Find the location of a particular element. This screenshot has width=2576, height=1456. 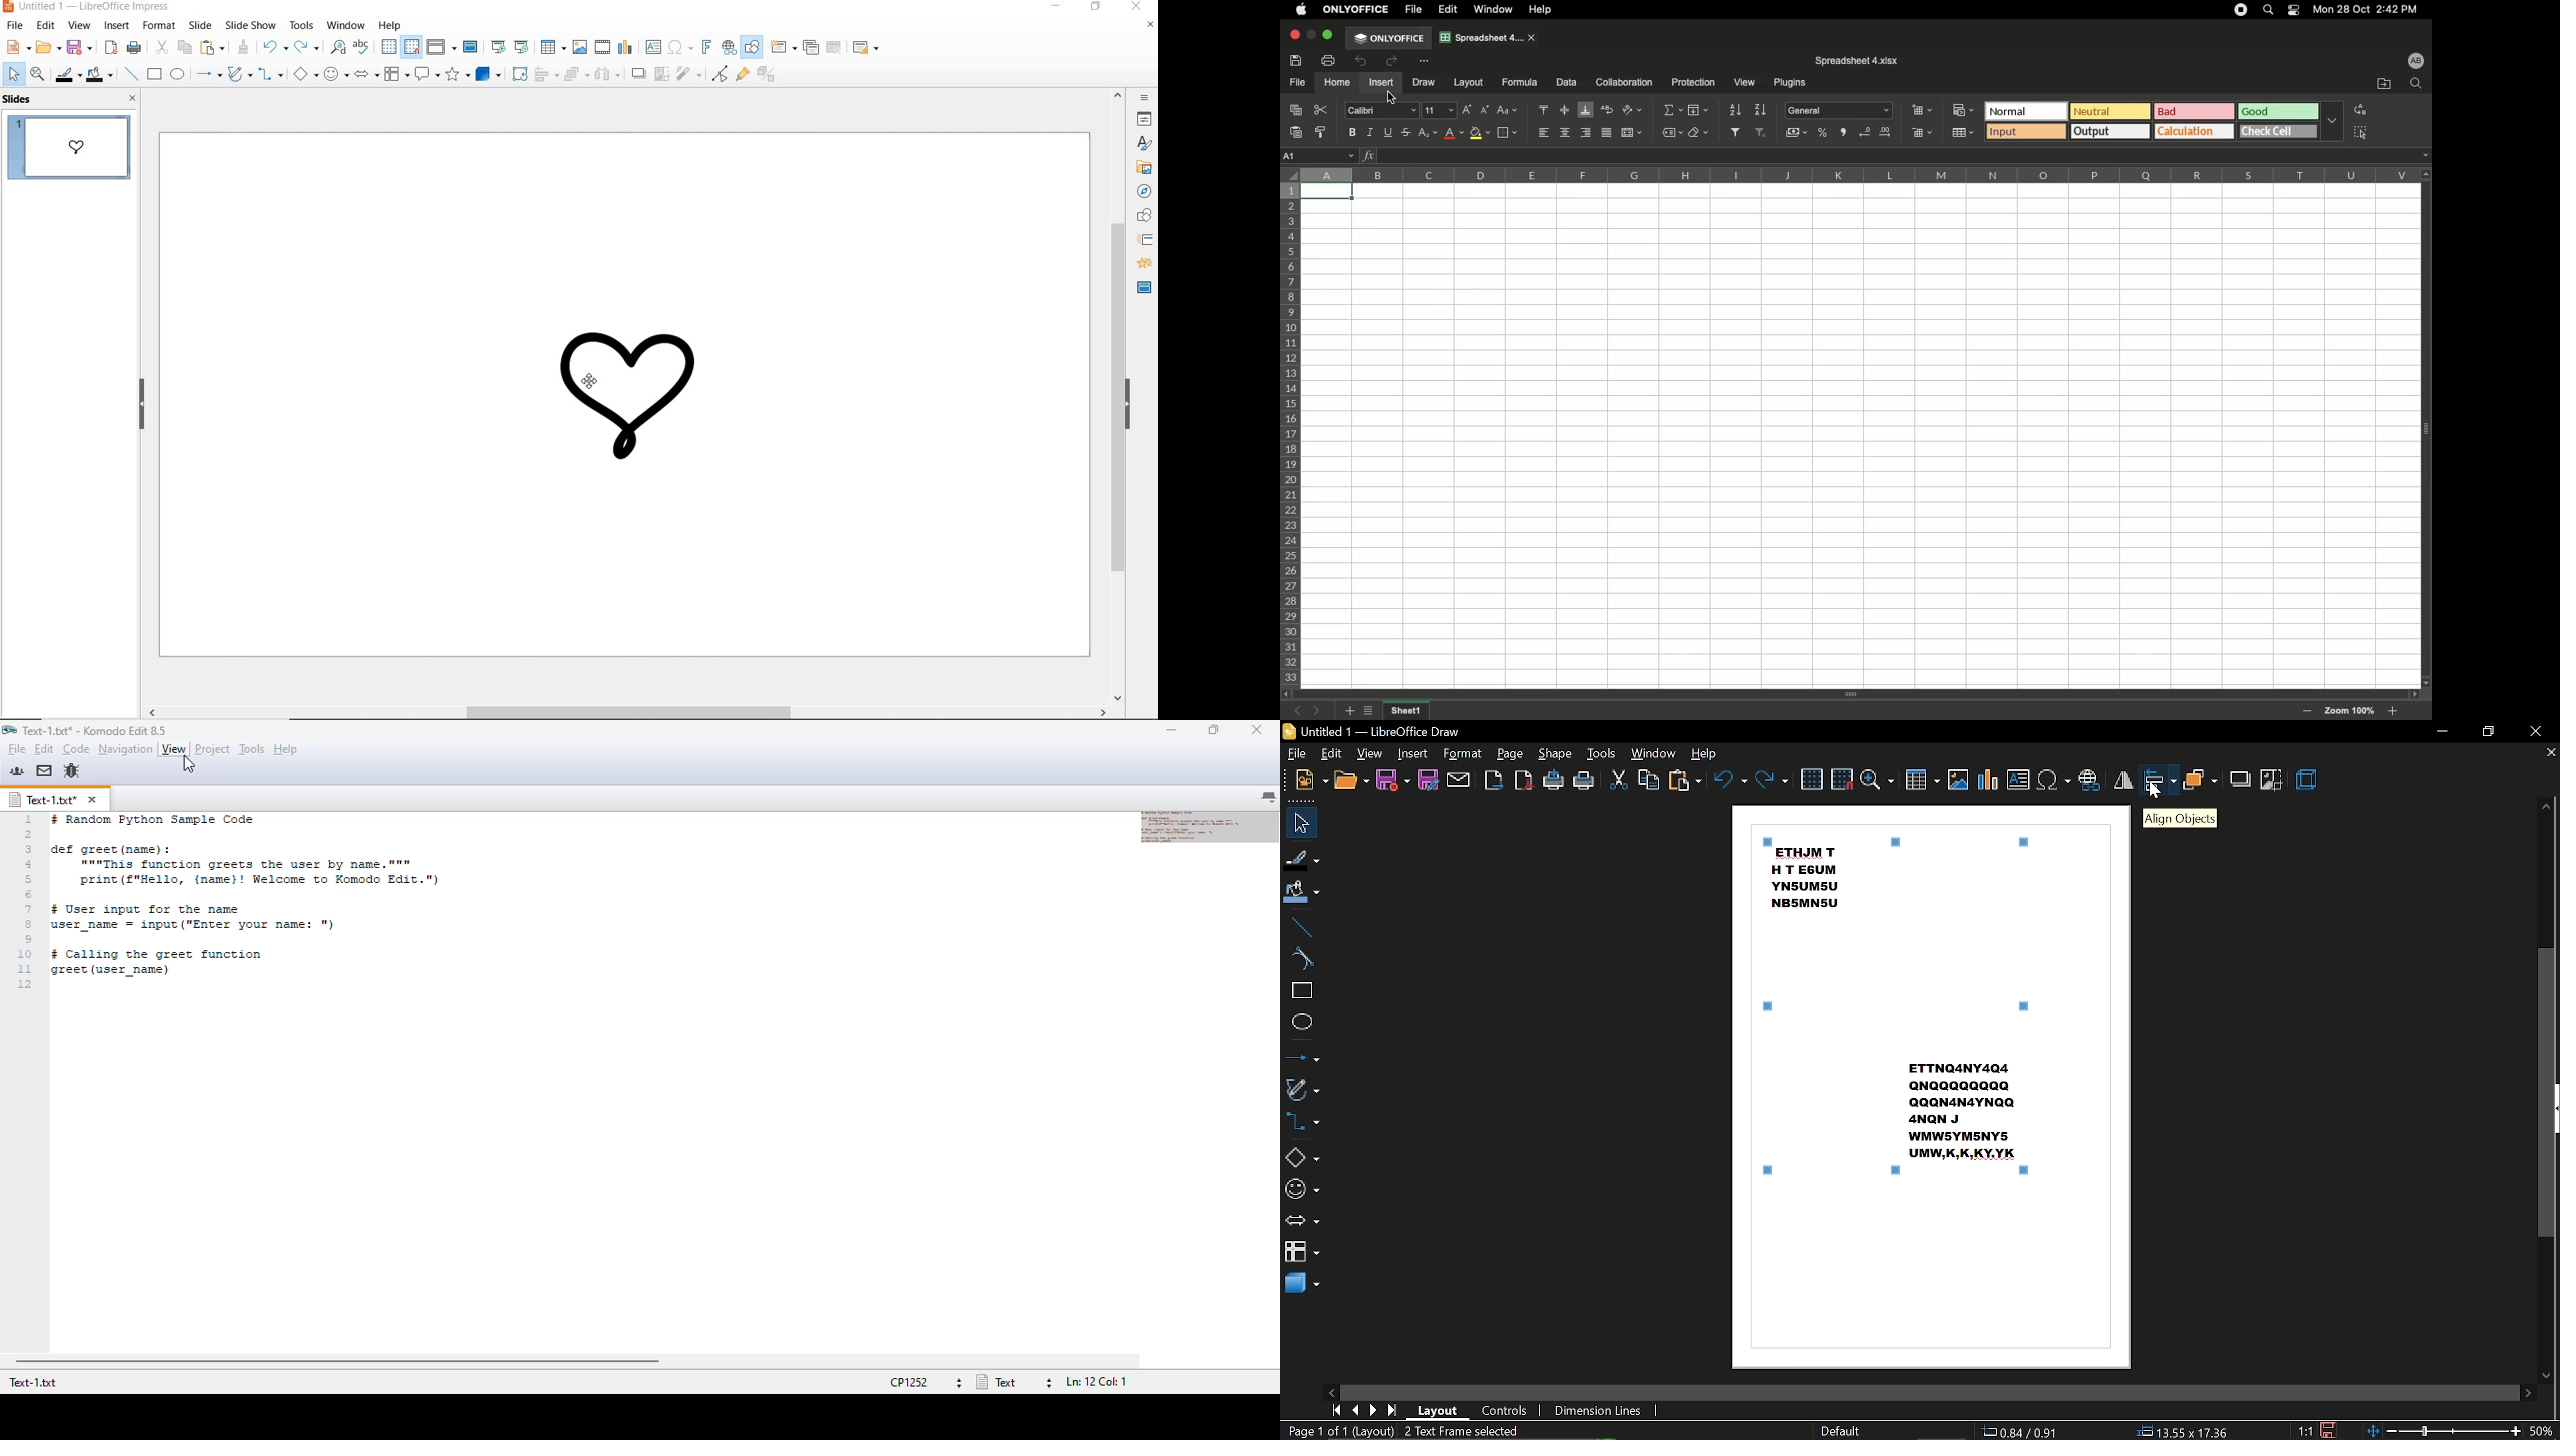

next page is located at coordinates (1376, 1410).